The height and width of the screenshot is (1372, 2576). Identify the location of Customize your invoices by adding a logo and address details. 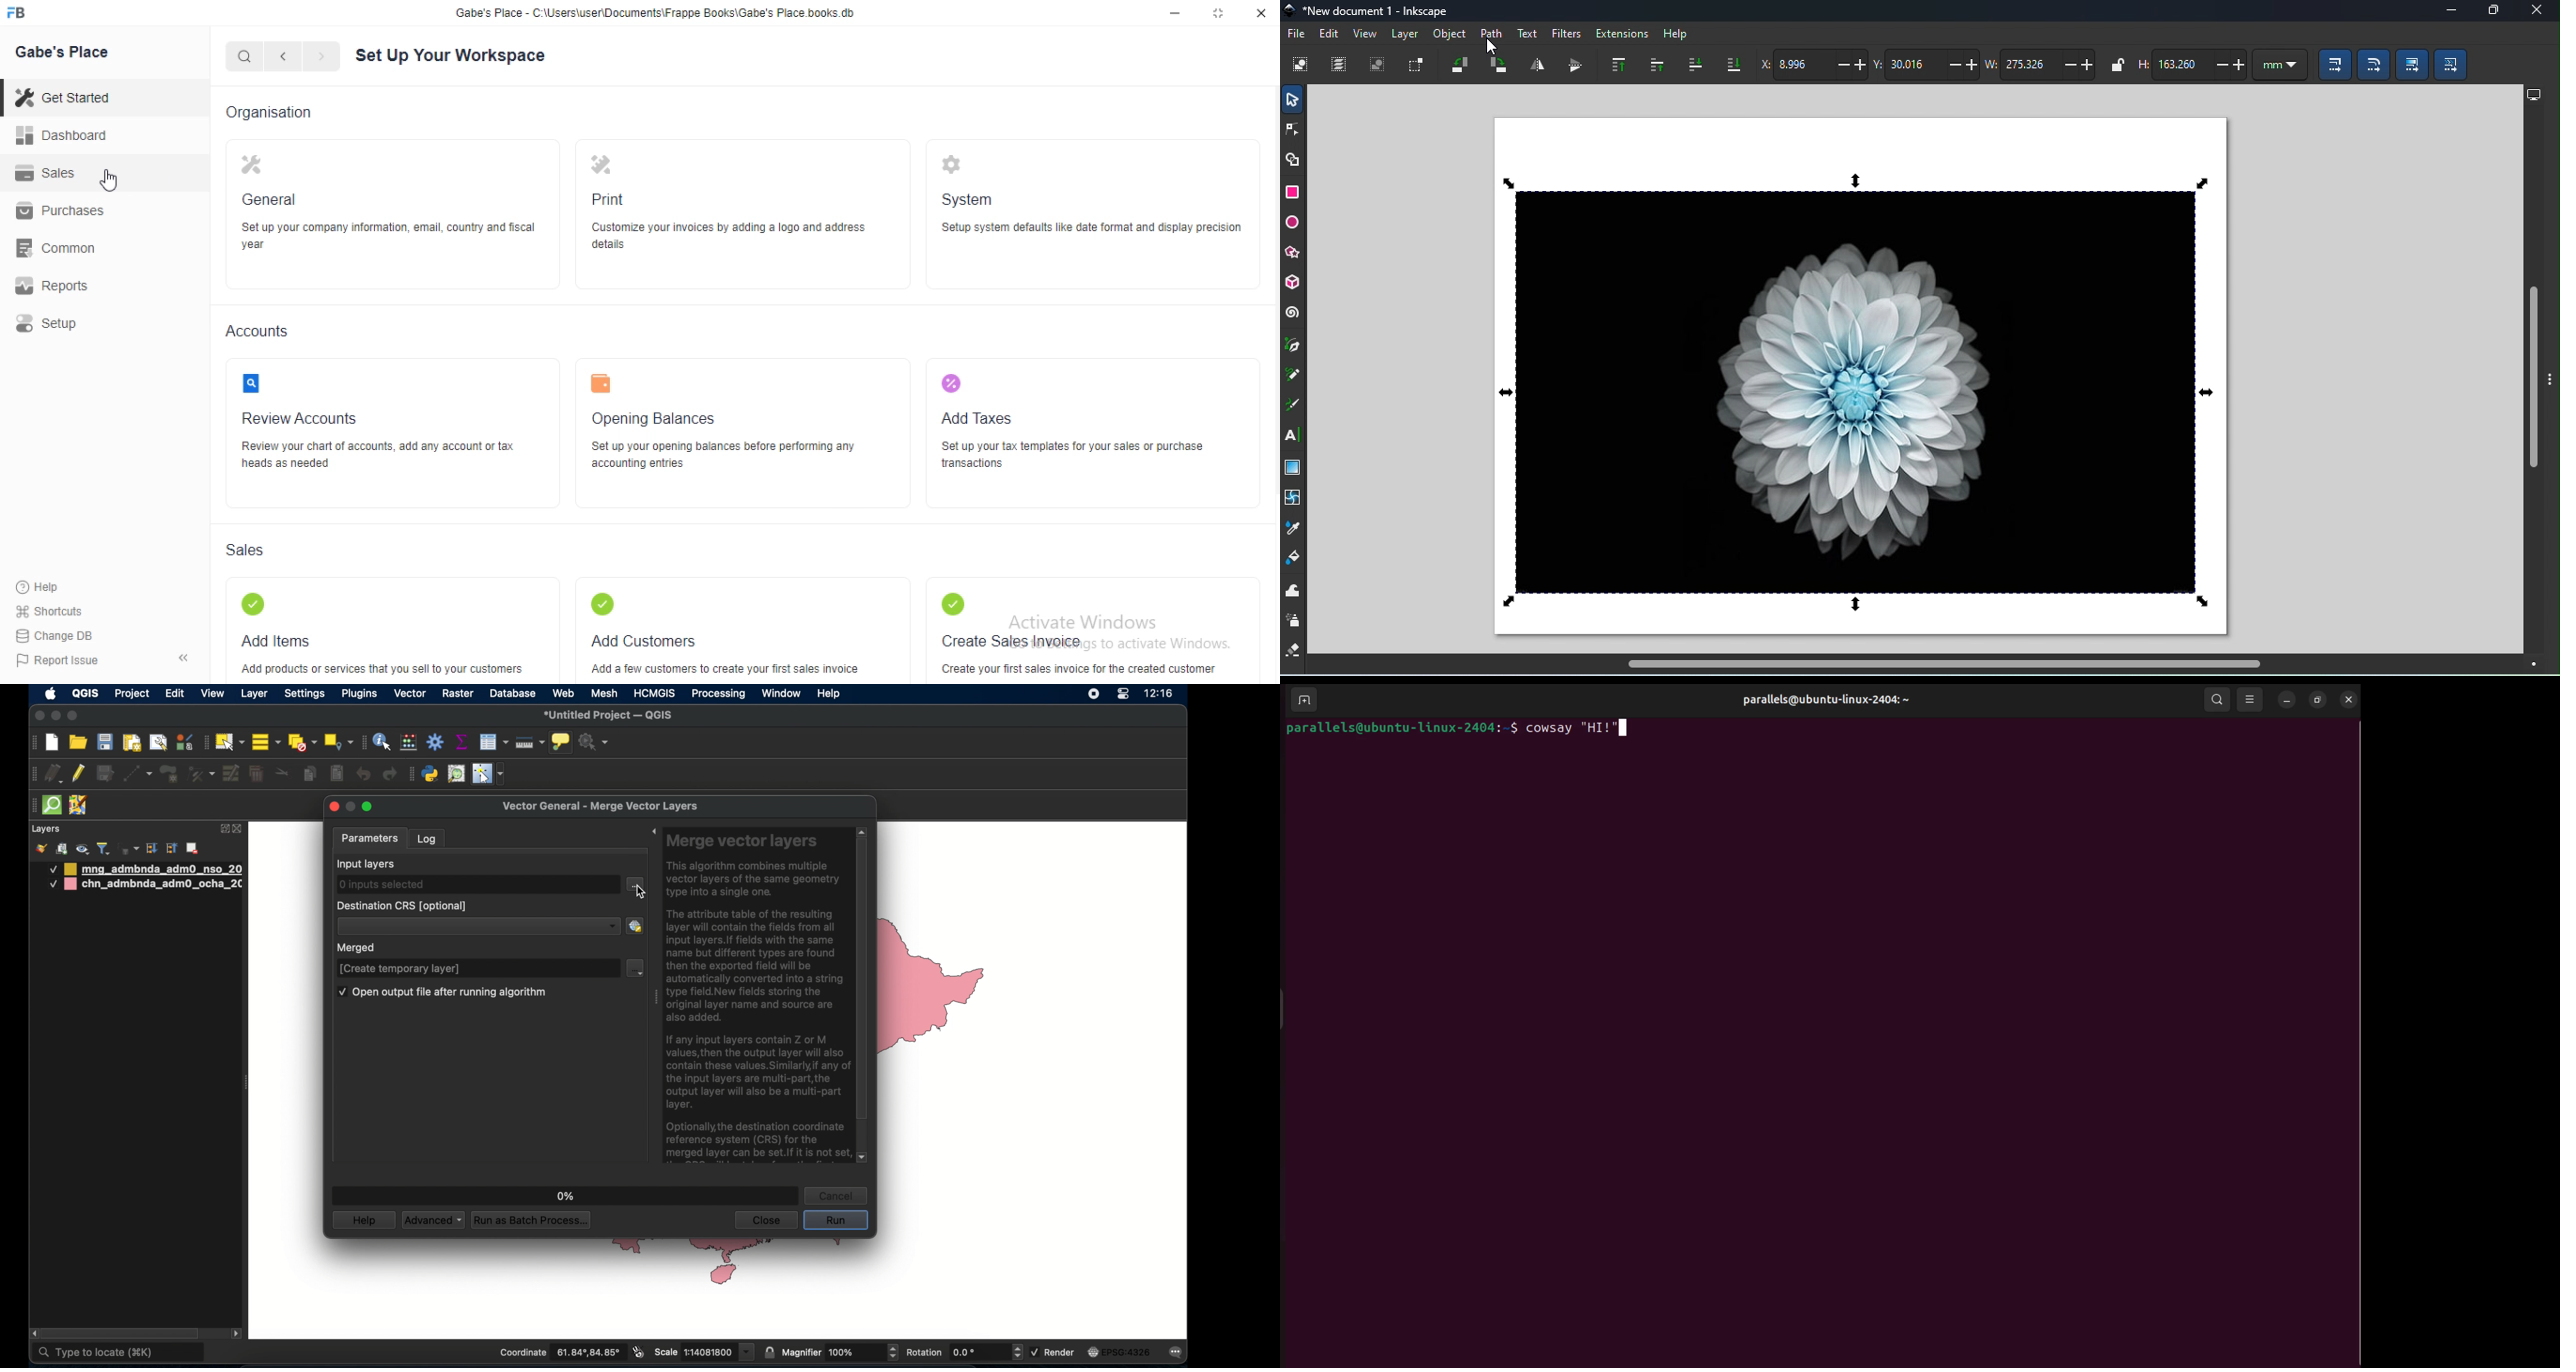
(743, 235).